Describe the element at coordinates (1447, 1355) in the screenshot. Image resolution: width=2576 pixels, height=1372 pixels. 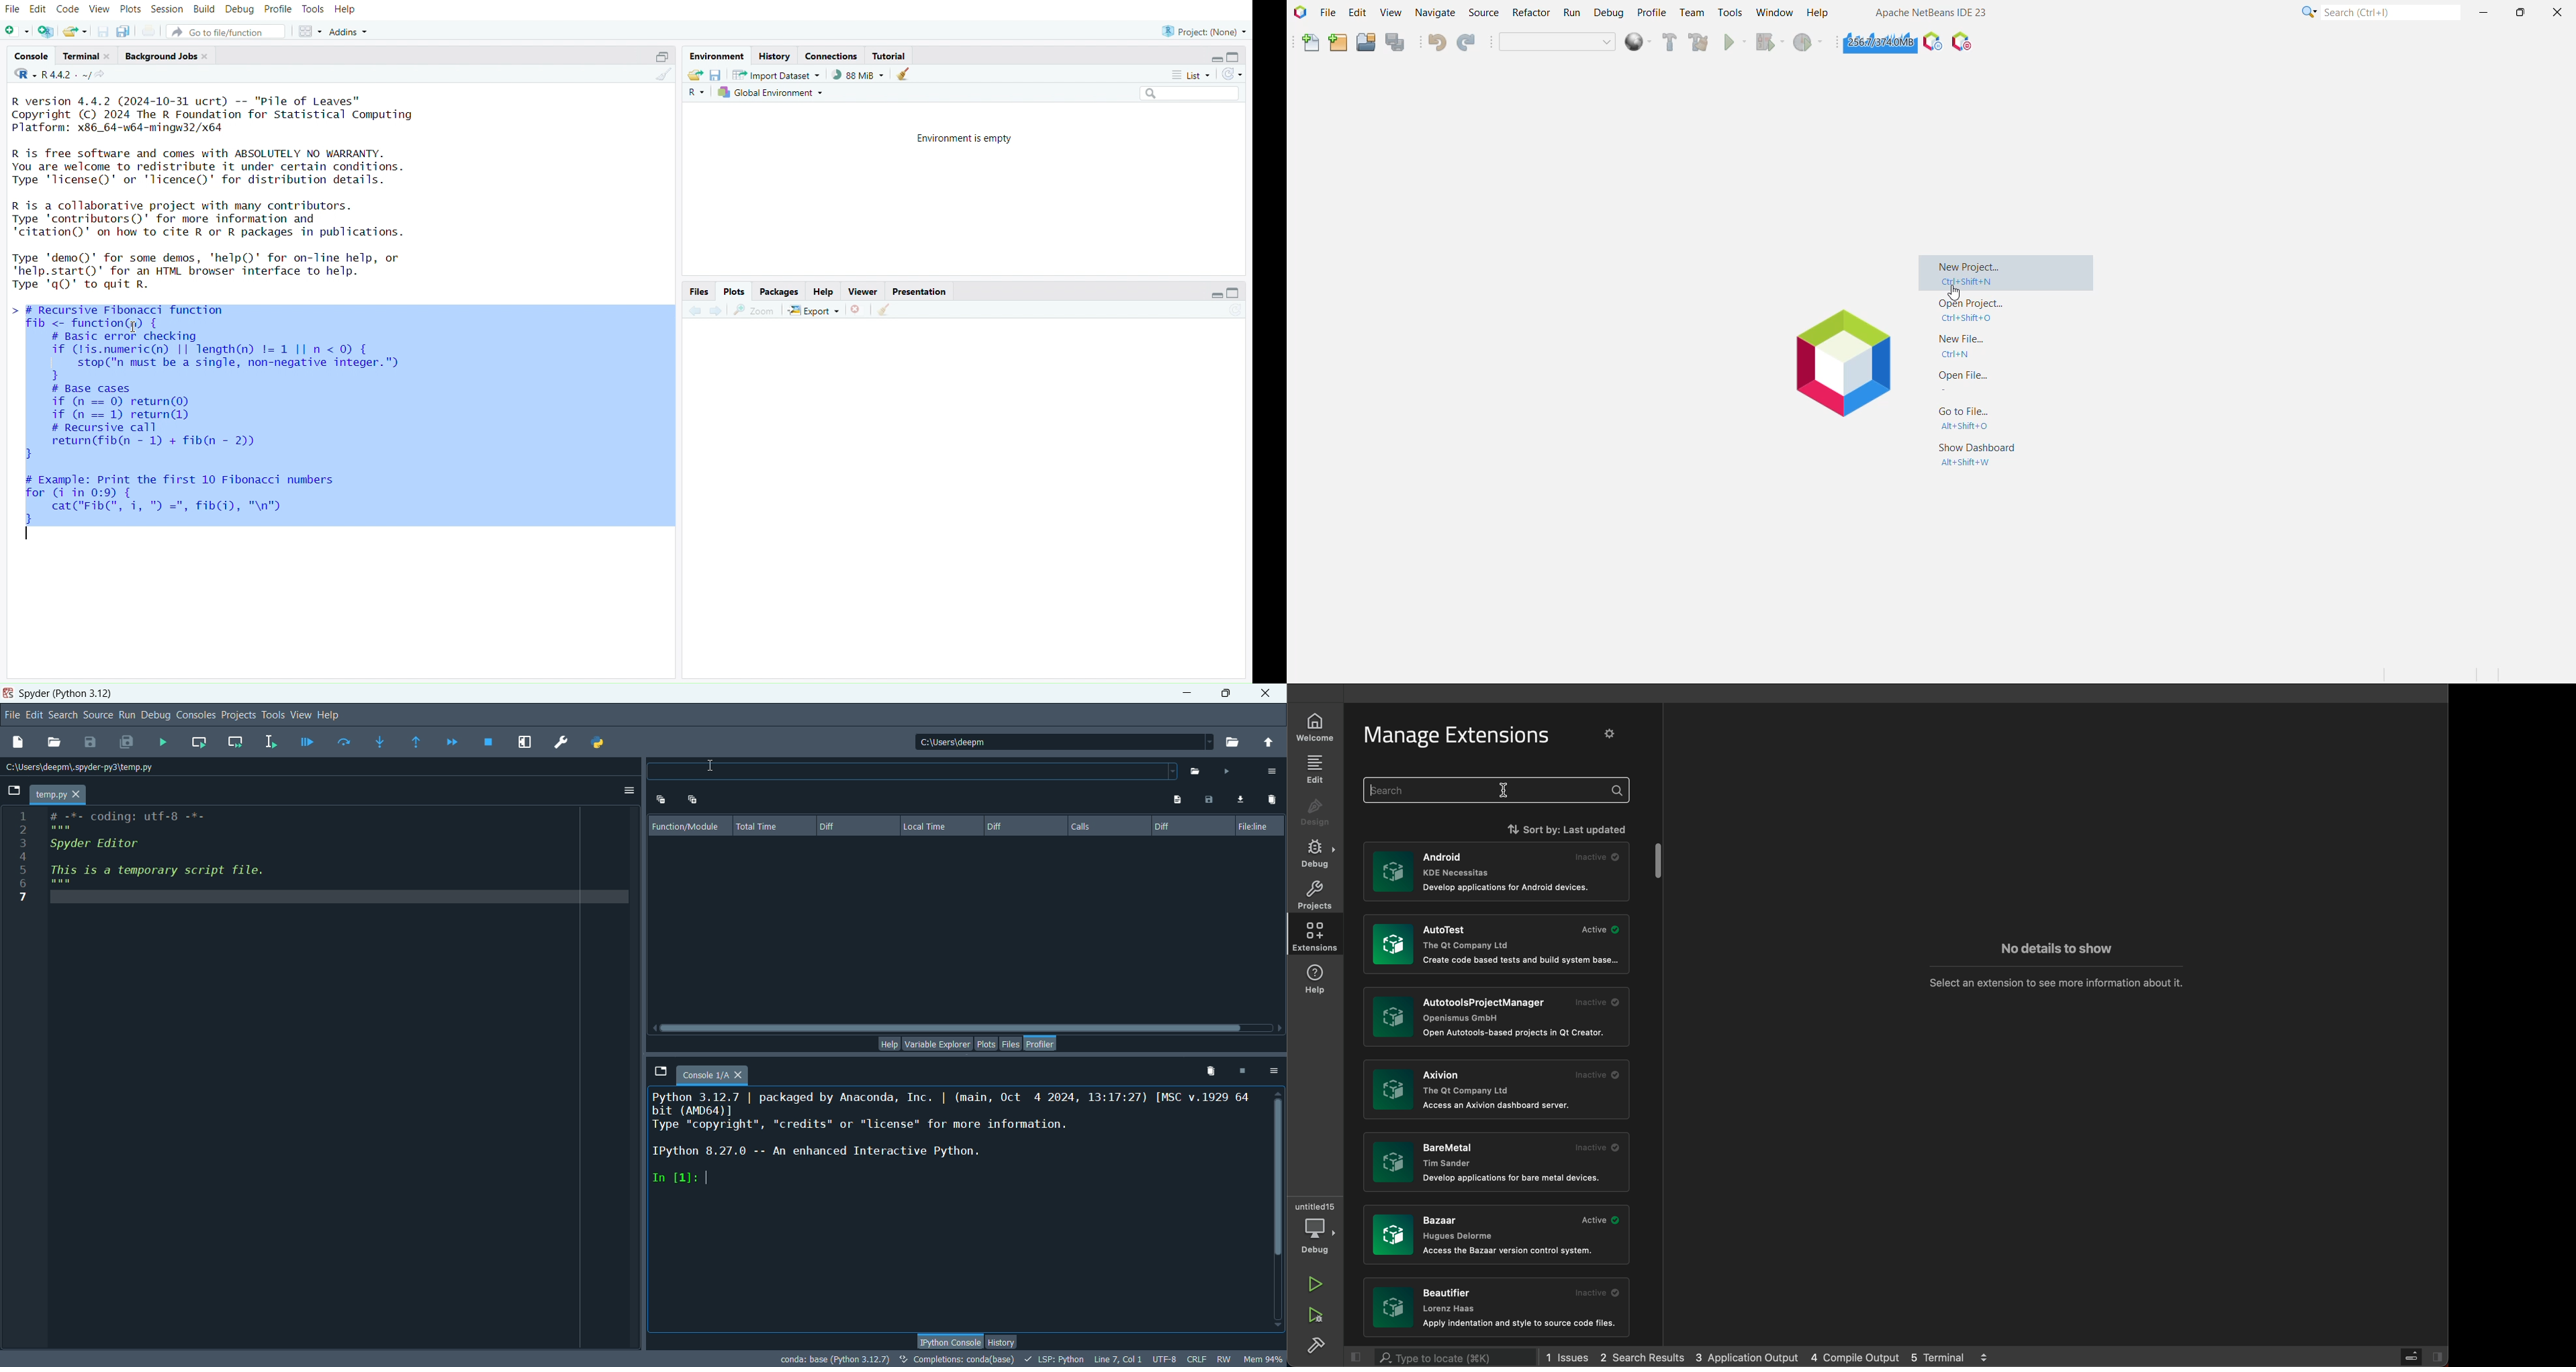
I see `search` at that location.